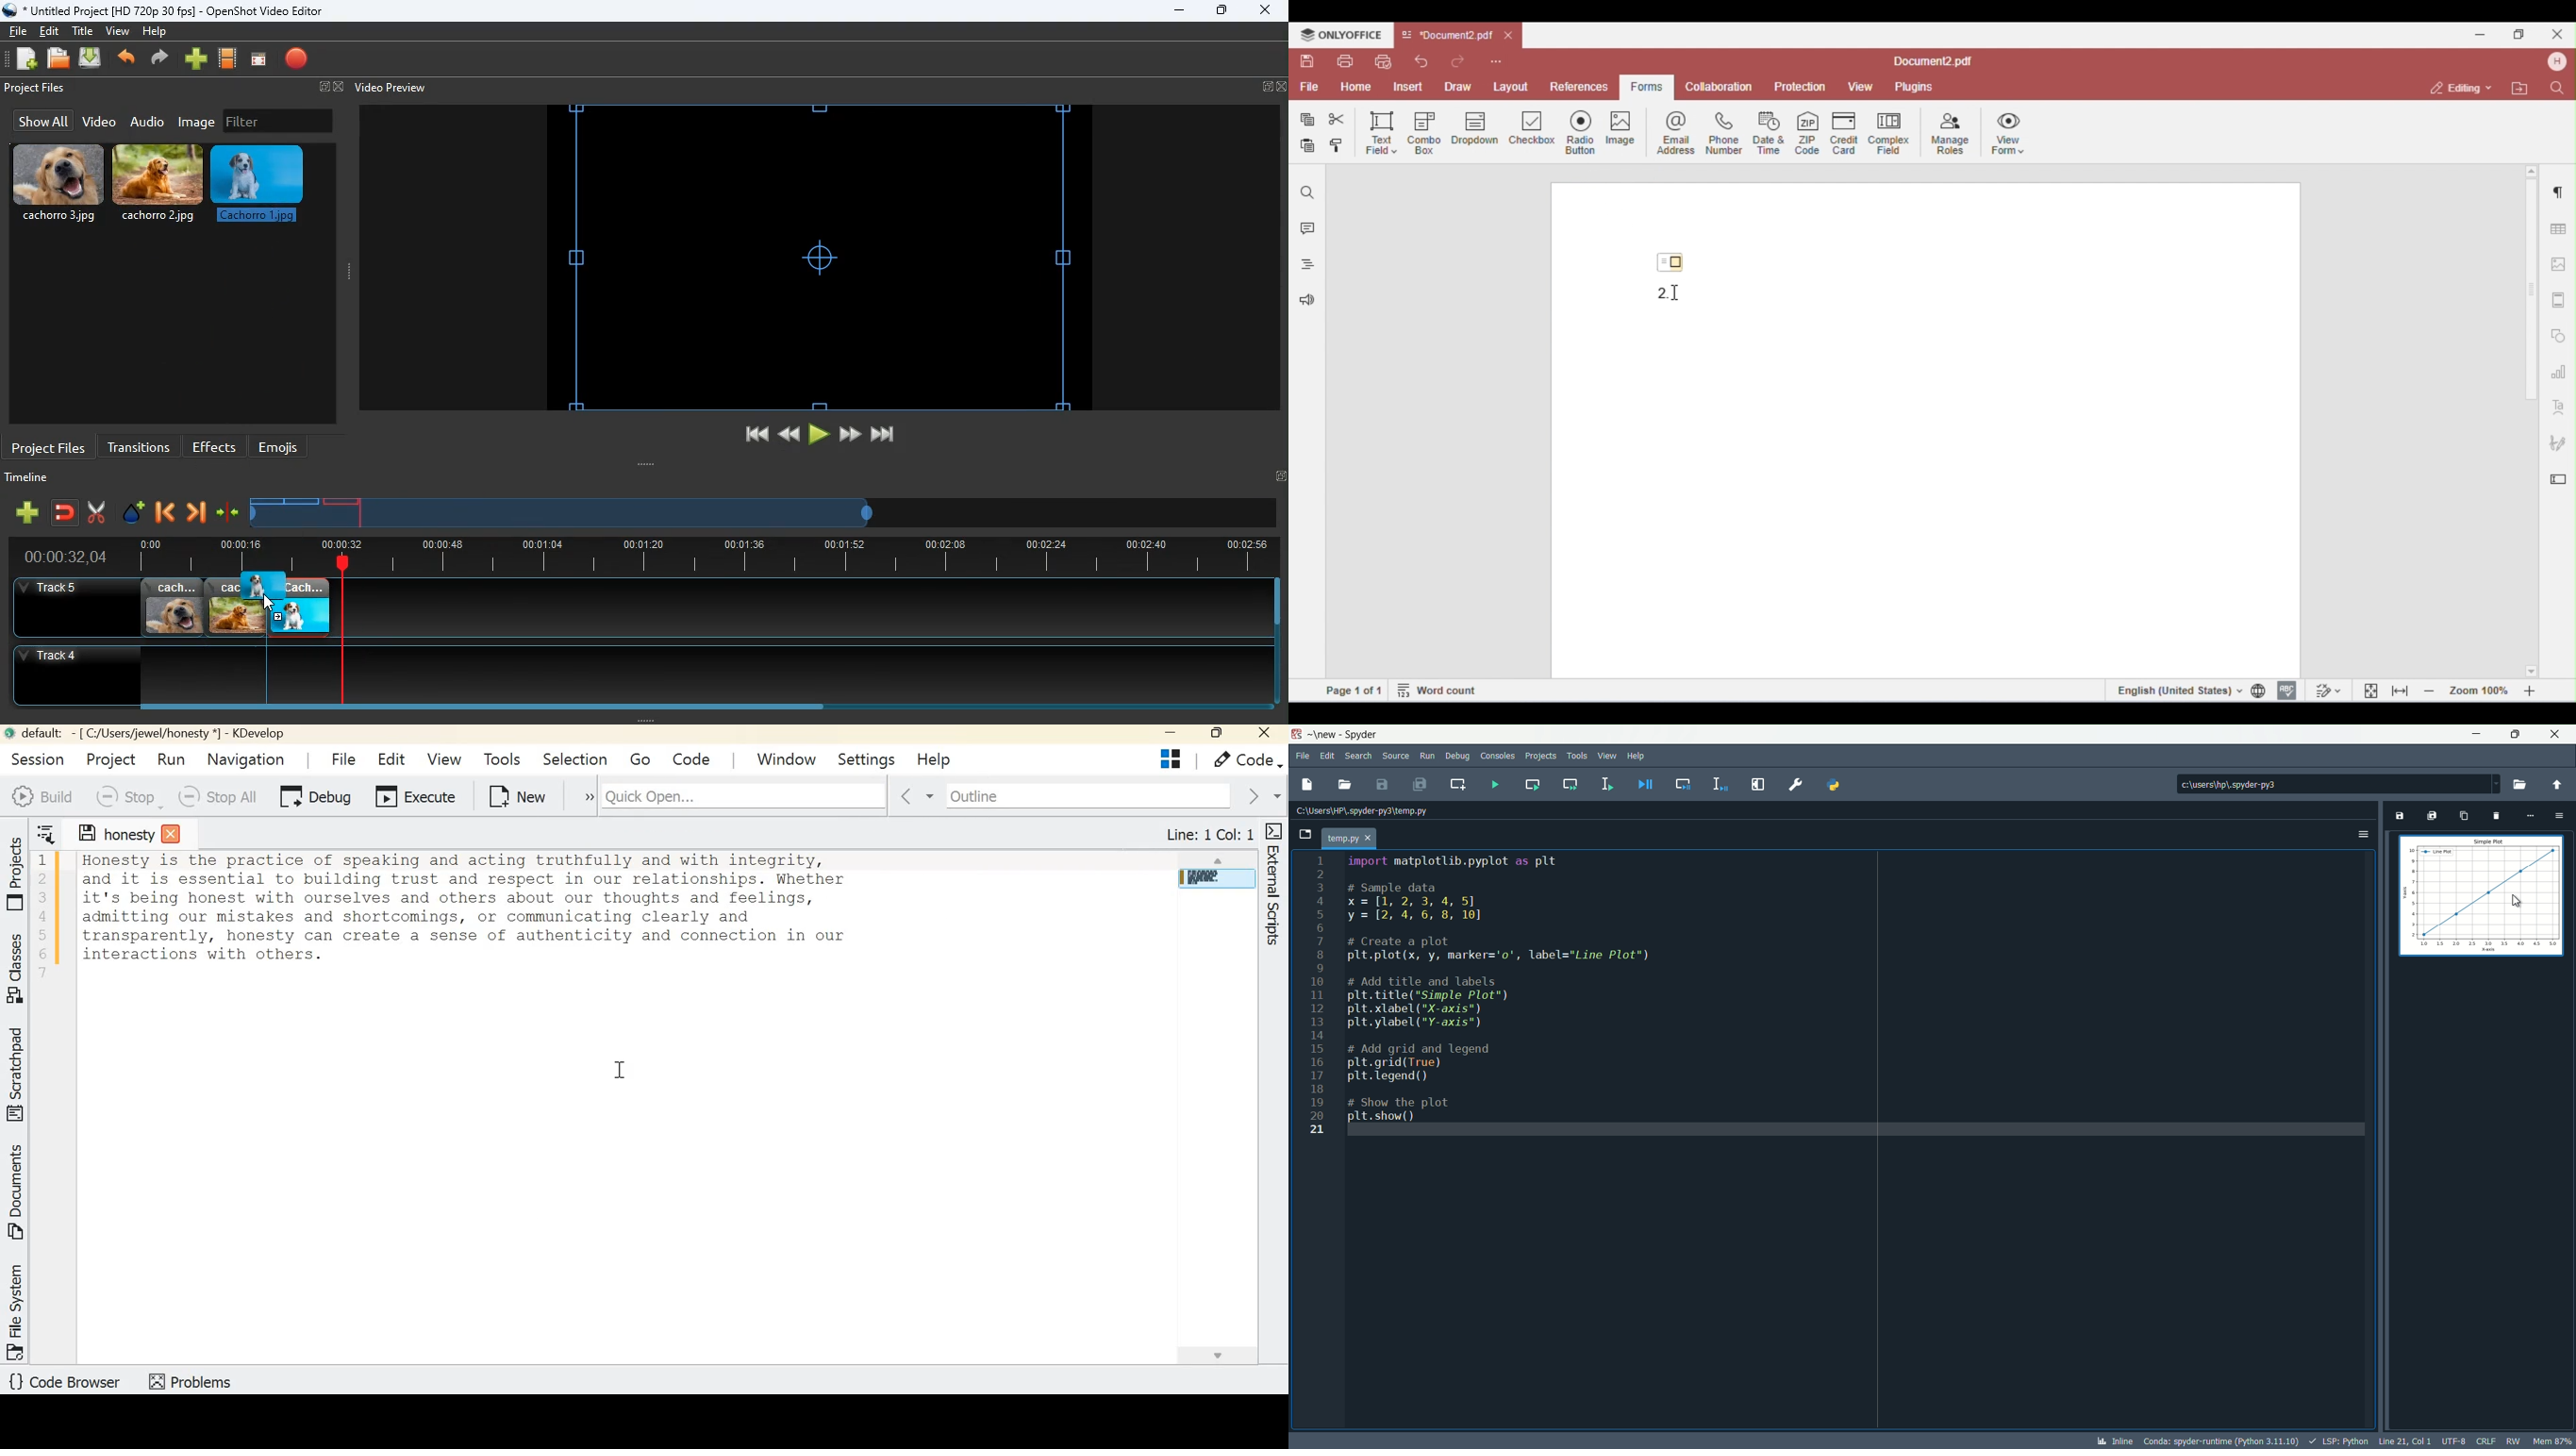 The height and width of the screenshot is (1456, 2576). I want to click on options, so click(2364, 833).